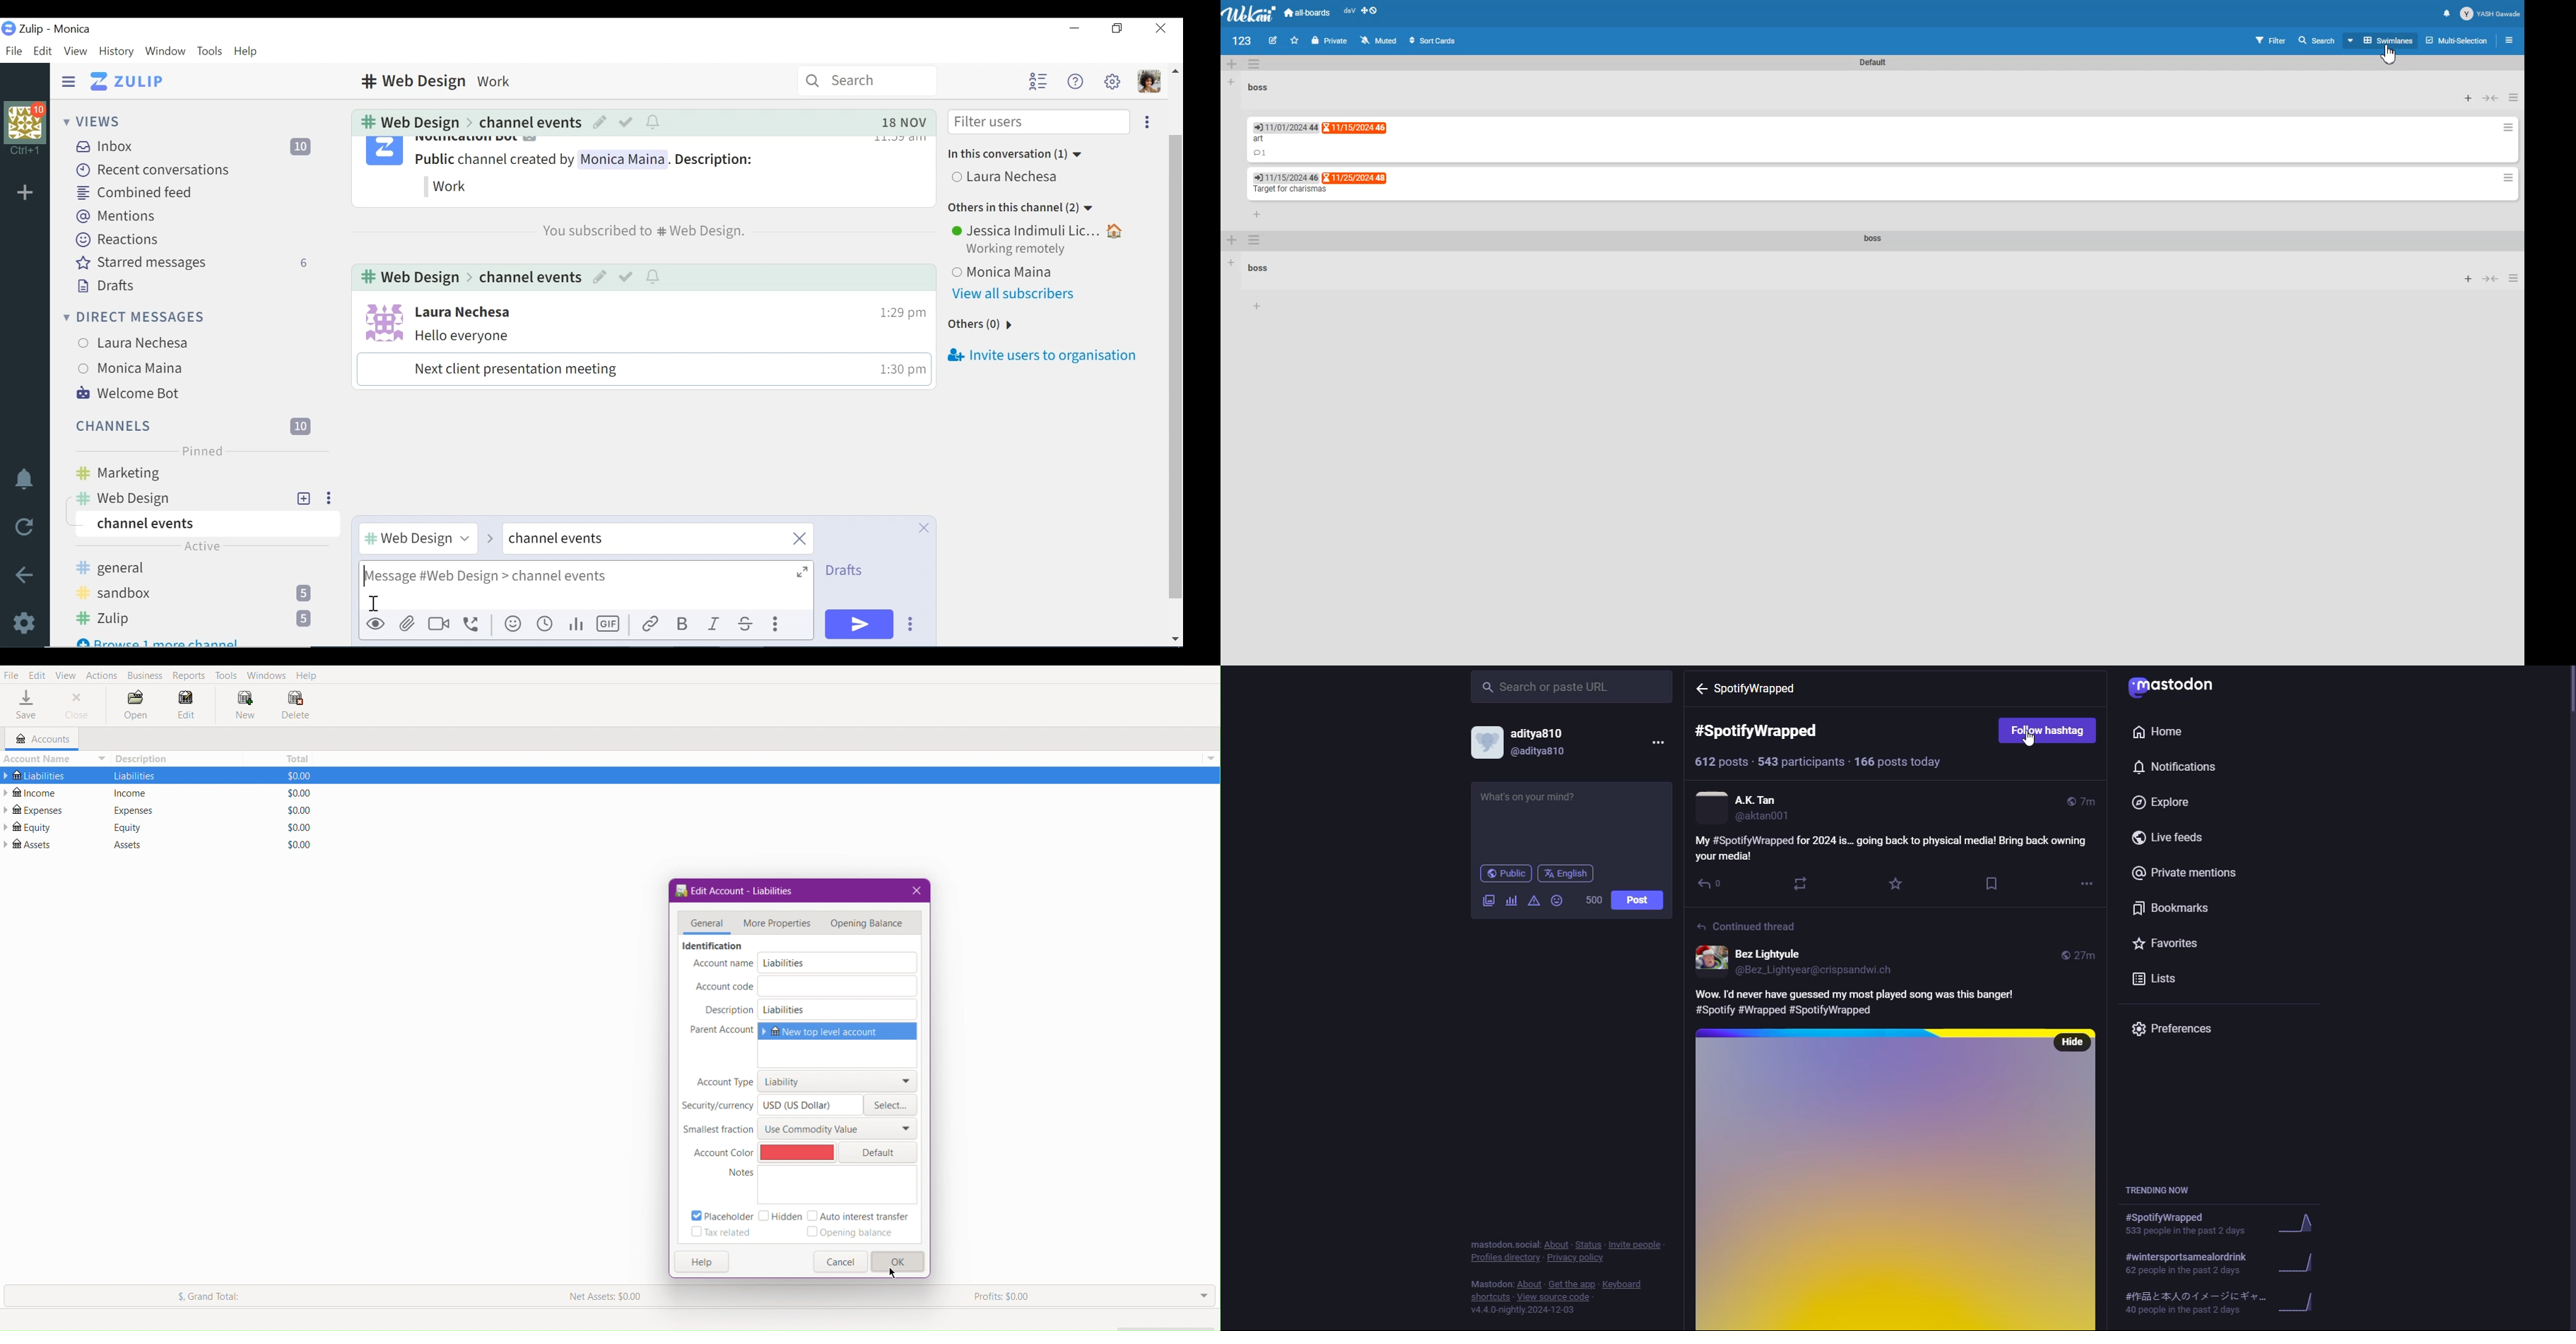  Describe the element at coordinates (2220, 1225) in the screenshot. I see `trending ` at that location.